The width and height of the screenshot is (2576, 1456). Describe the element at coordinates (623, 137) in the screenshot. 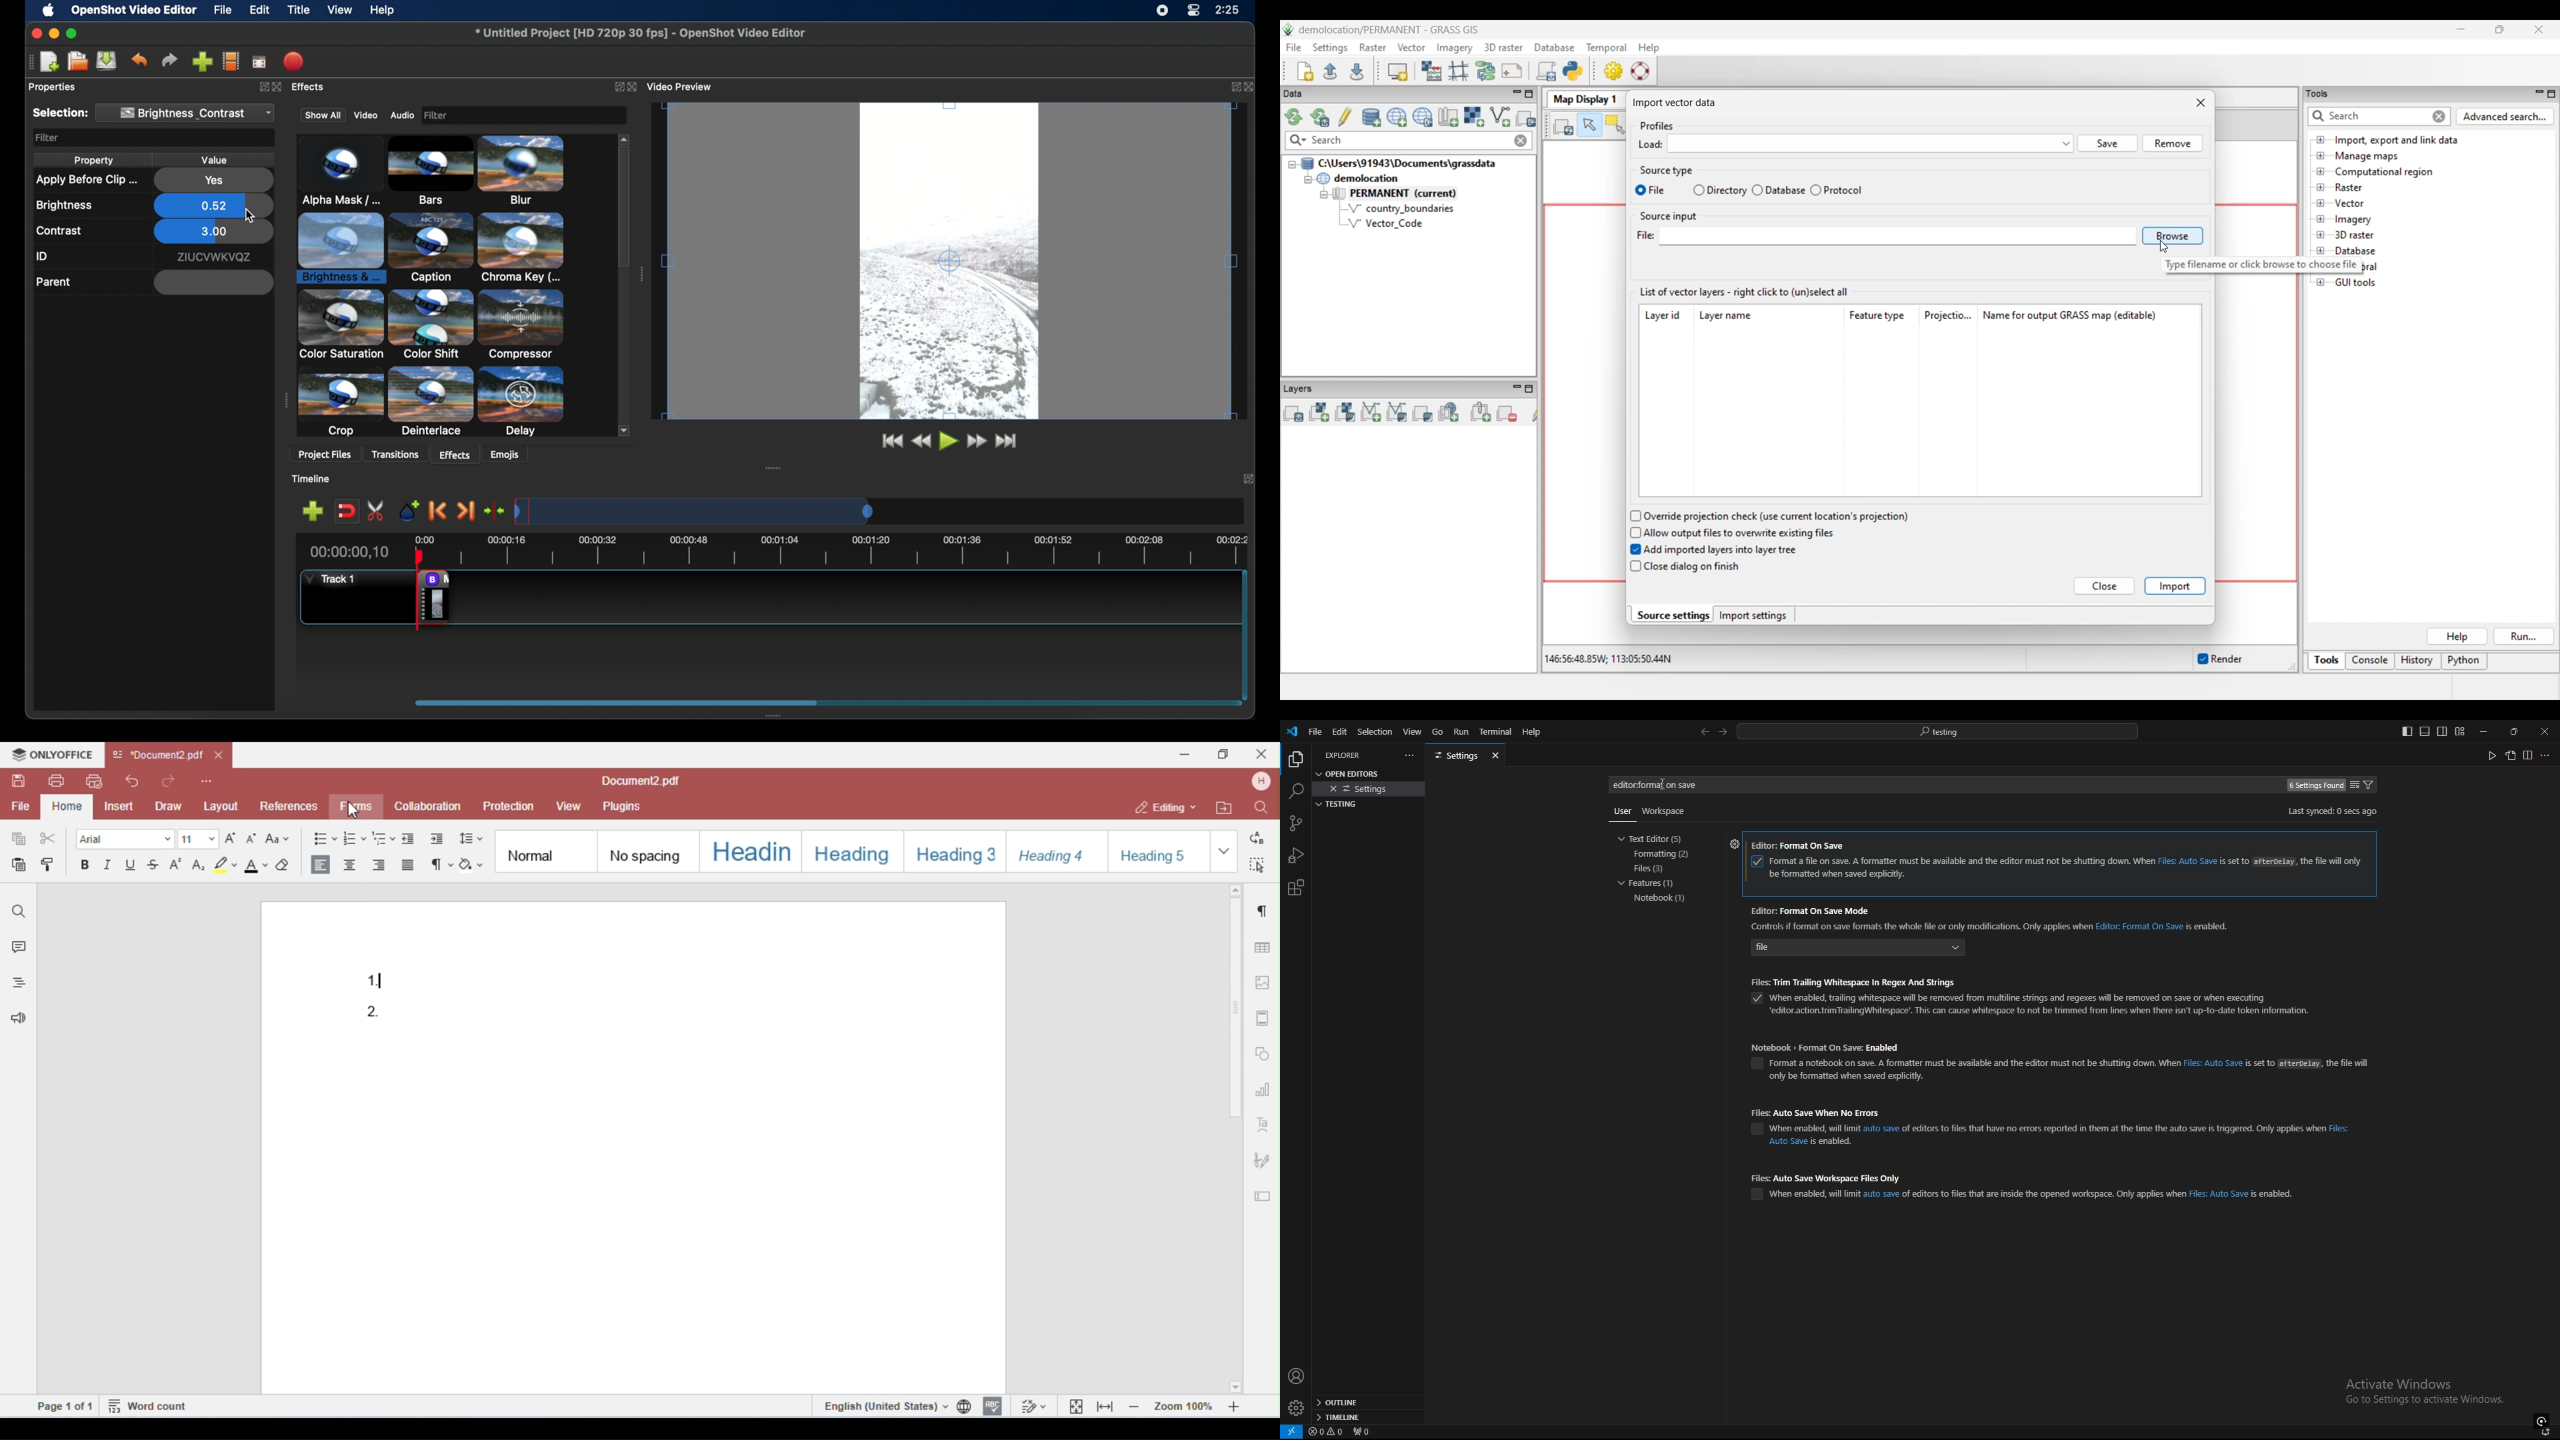

I see `scroll up arrow` at that location.